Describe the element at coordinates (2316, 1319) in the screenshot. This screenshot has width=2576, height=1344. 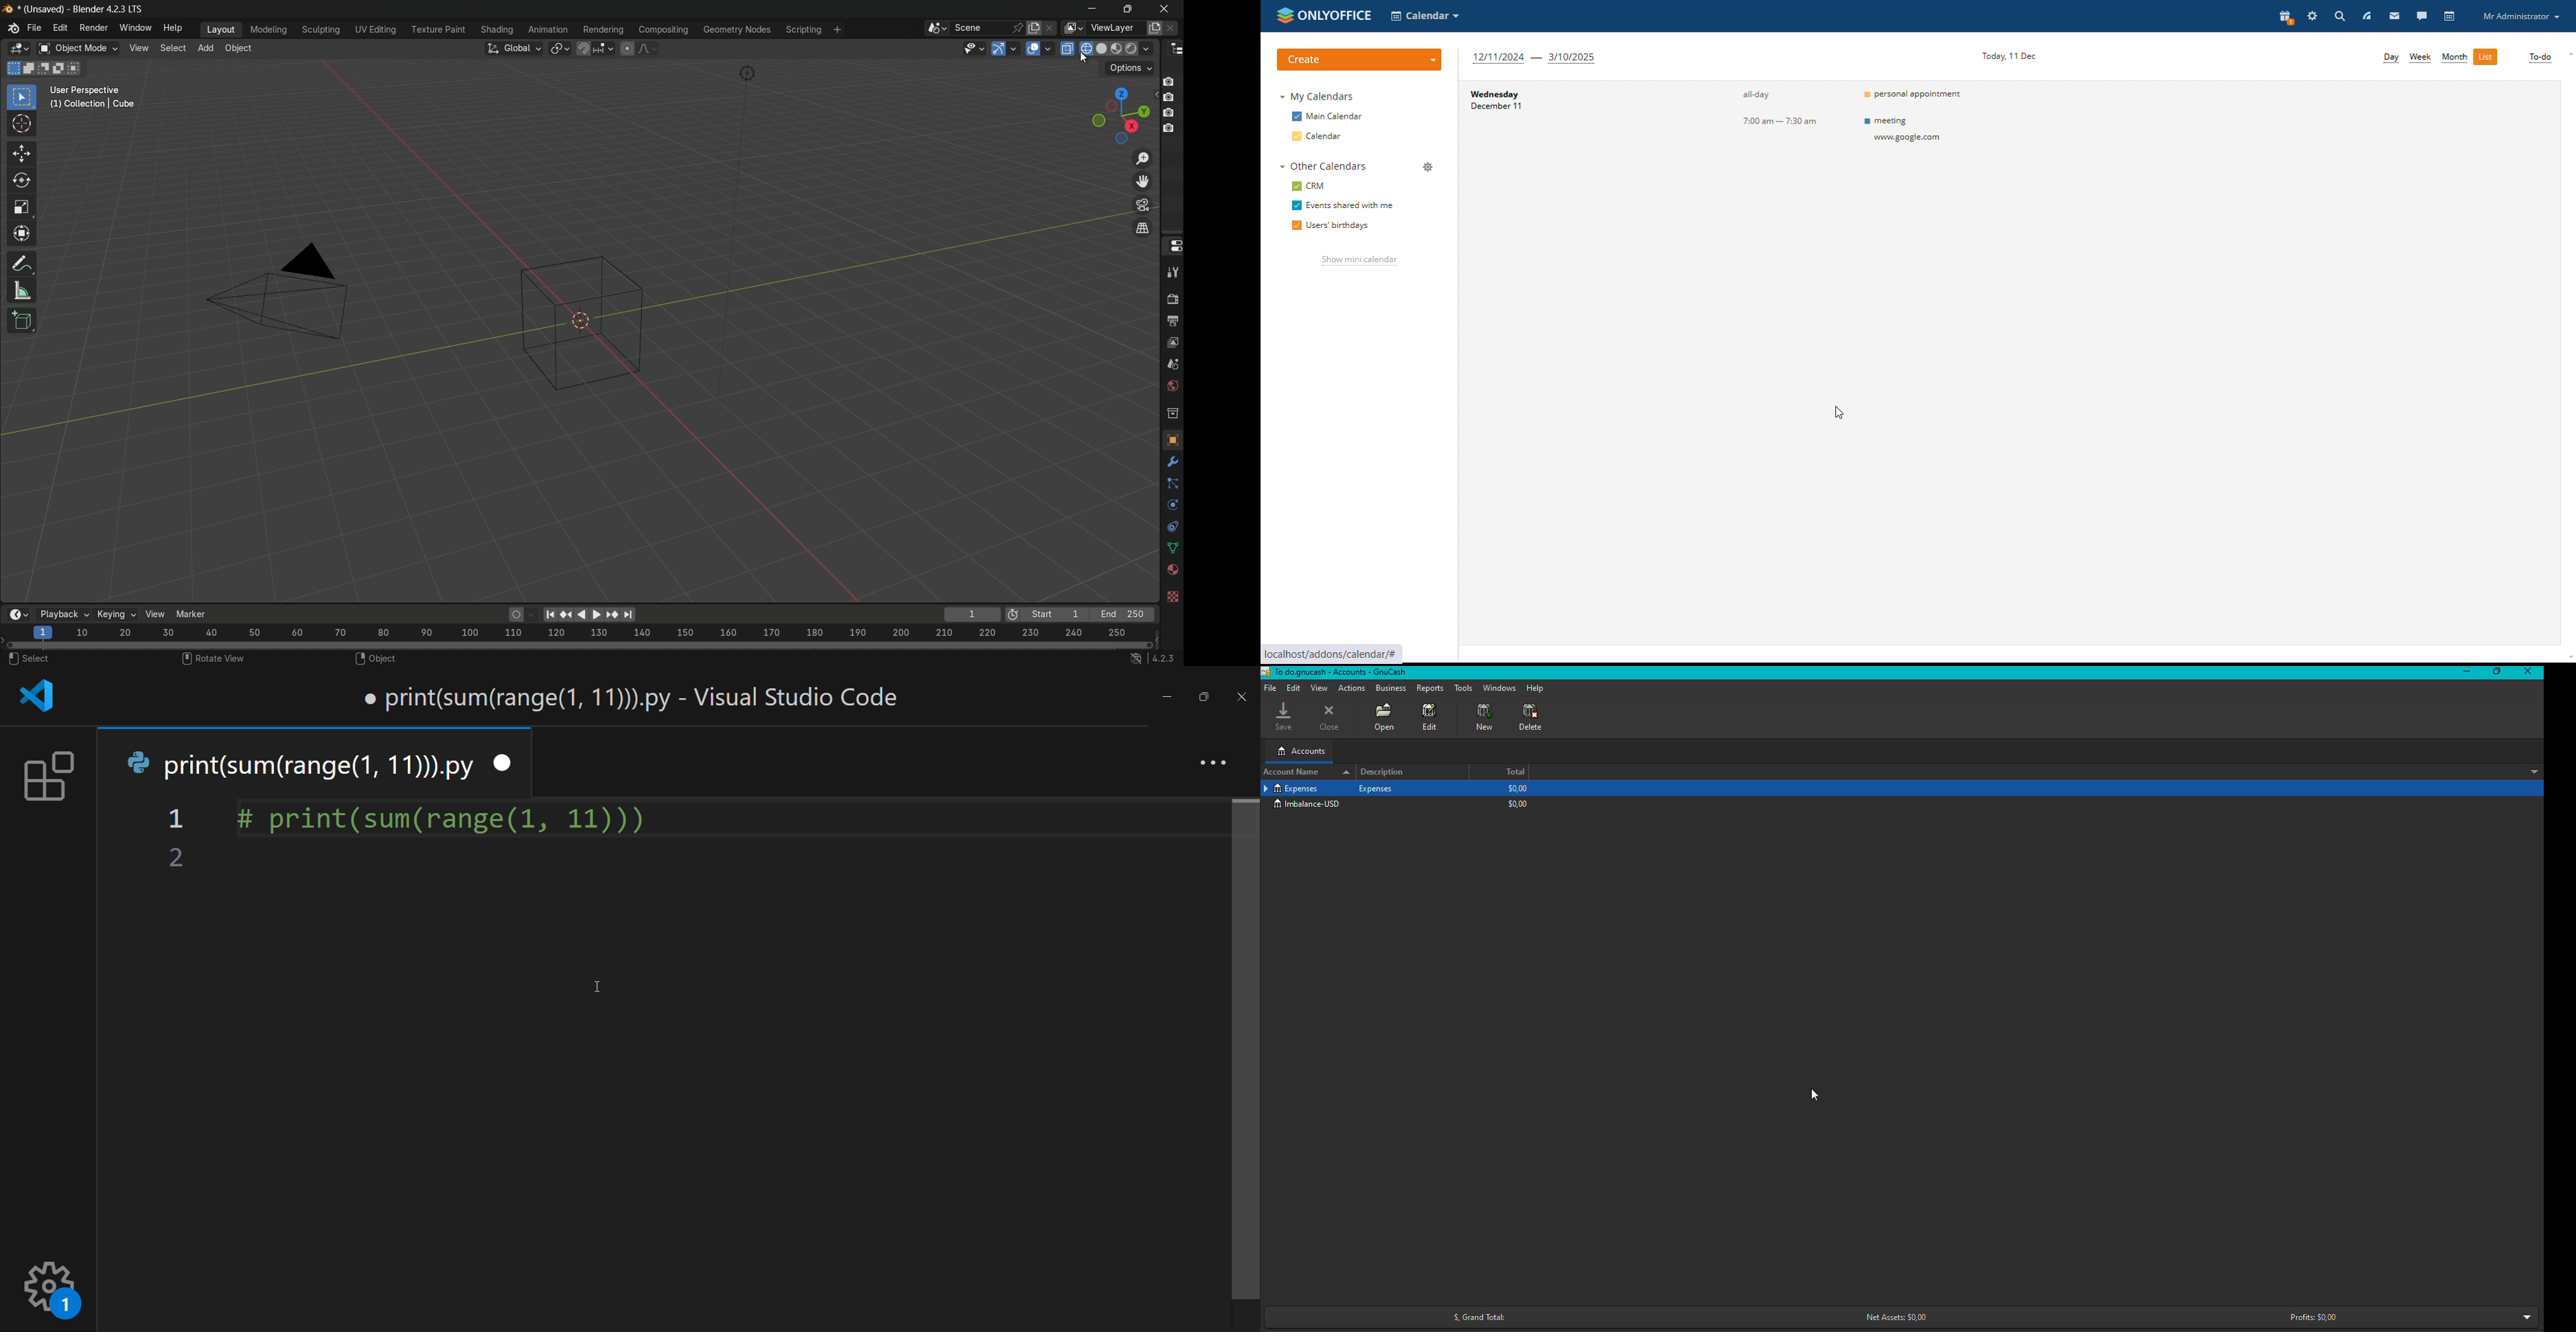
I see `Profits` at that location.